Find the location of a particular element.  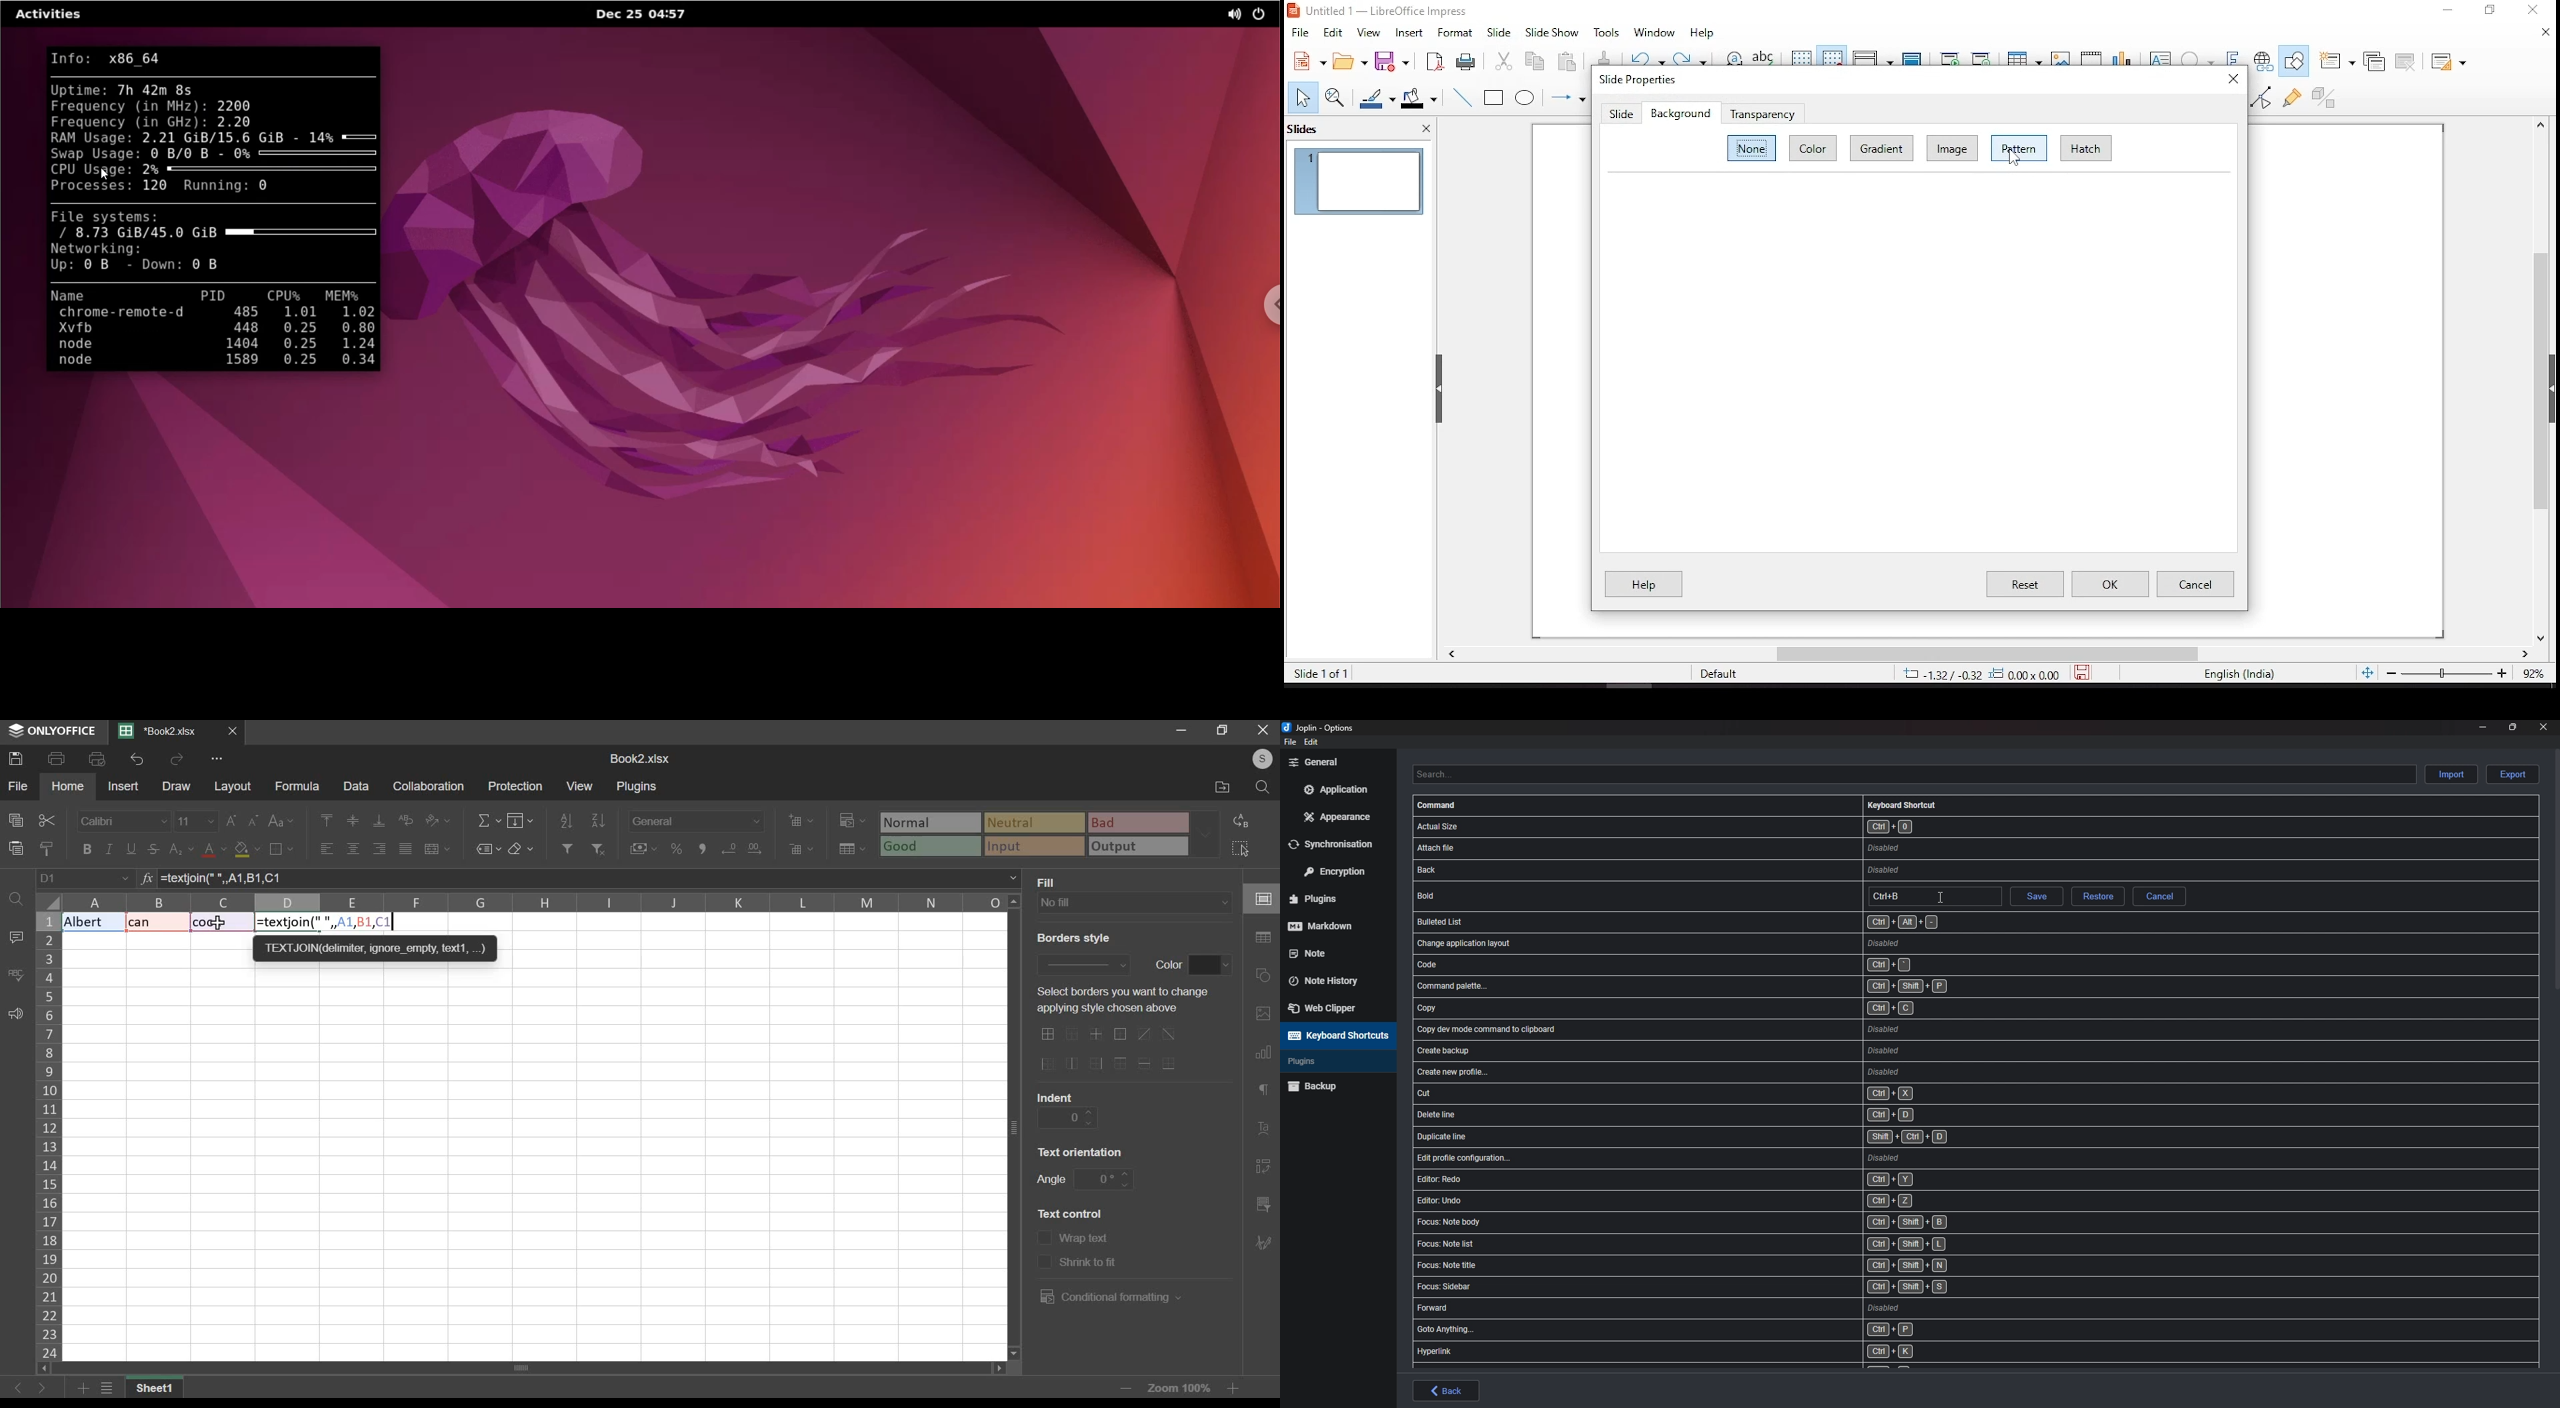

go back is located at coordinates (17, 1387).